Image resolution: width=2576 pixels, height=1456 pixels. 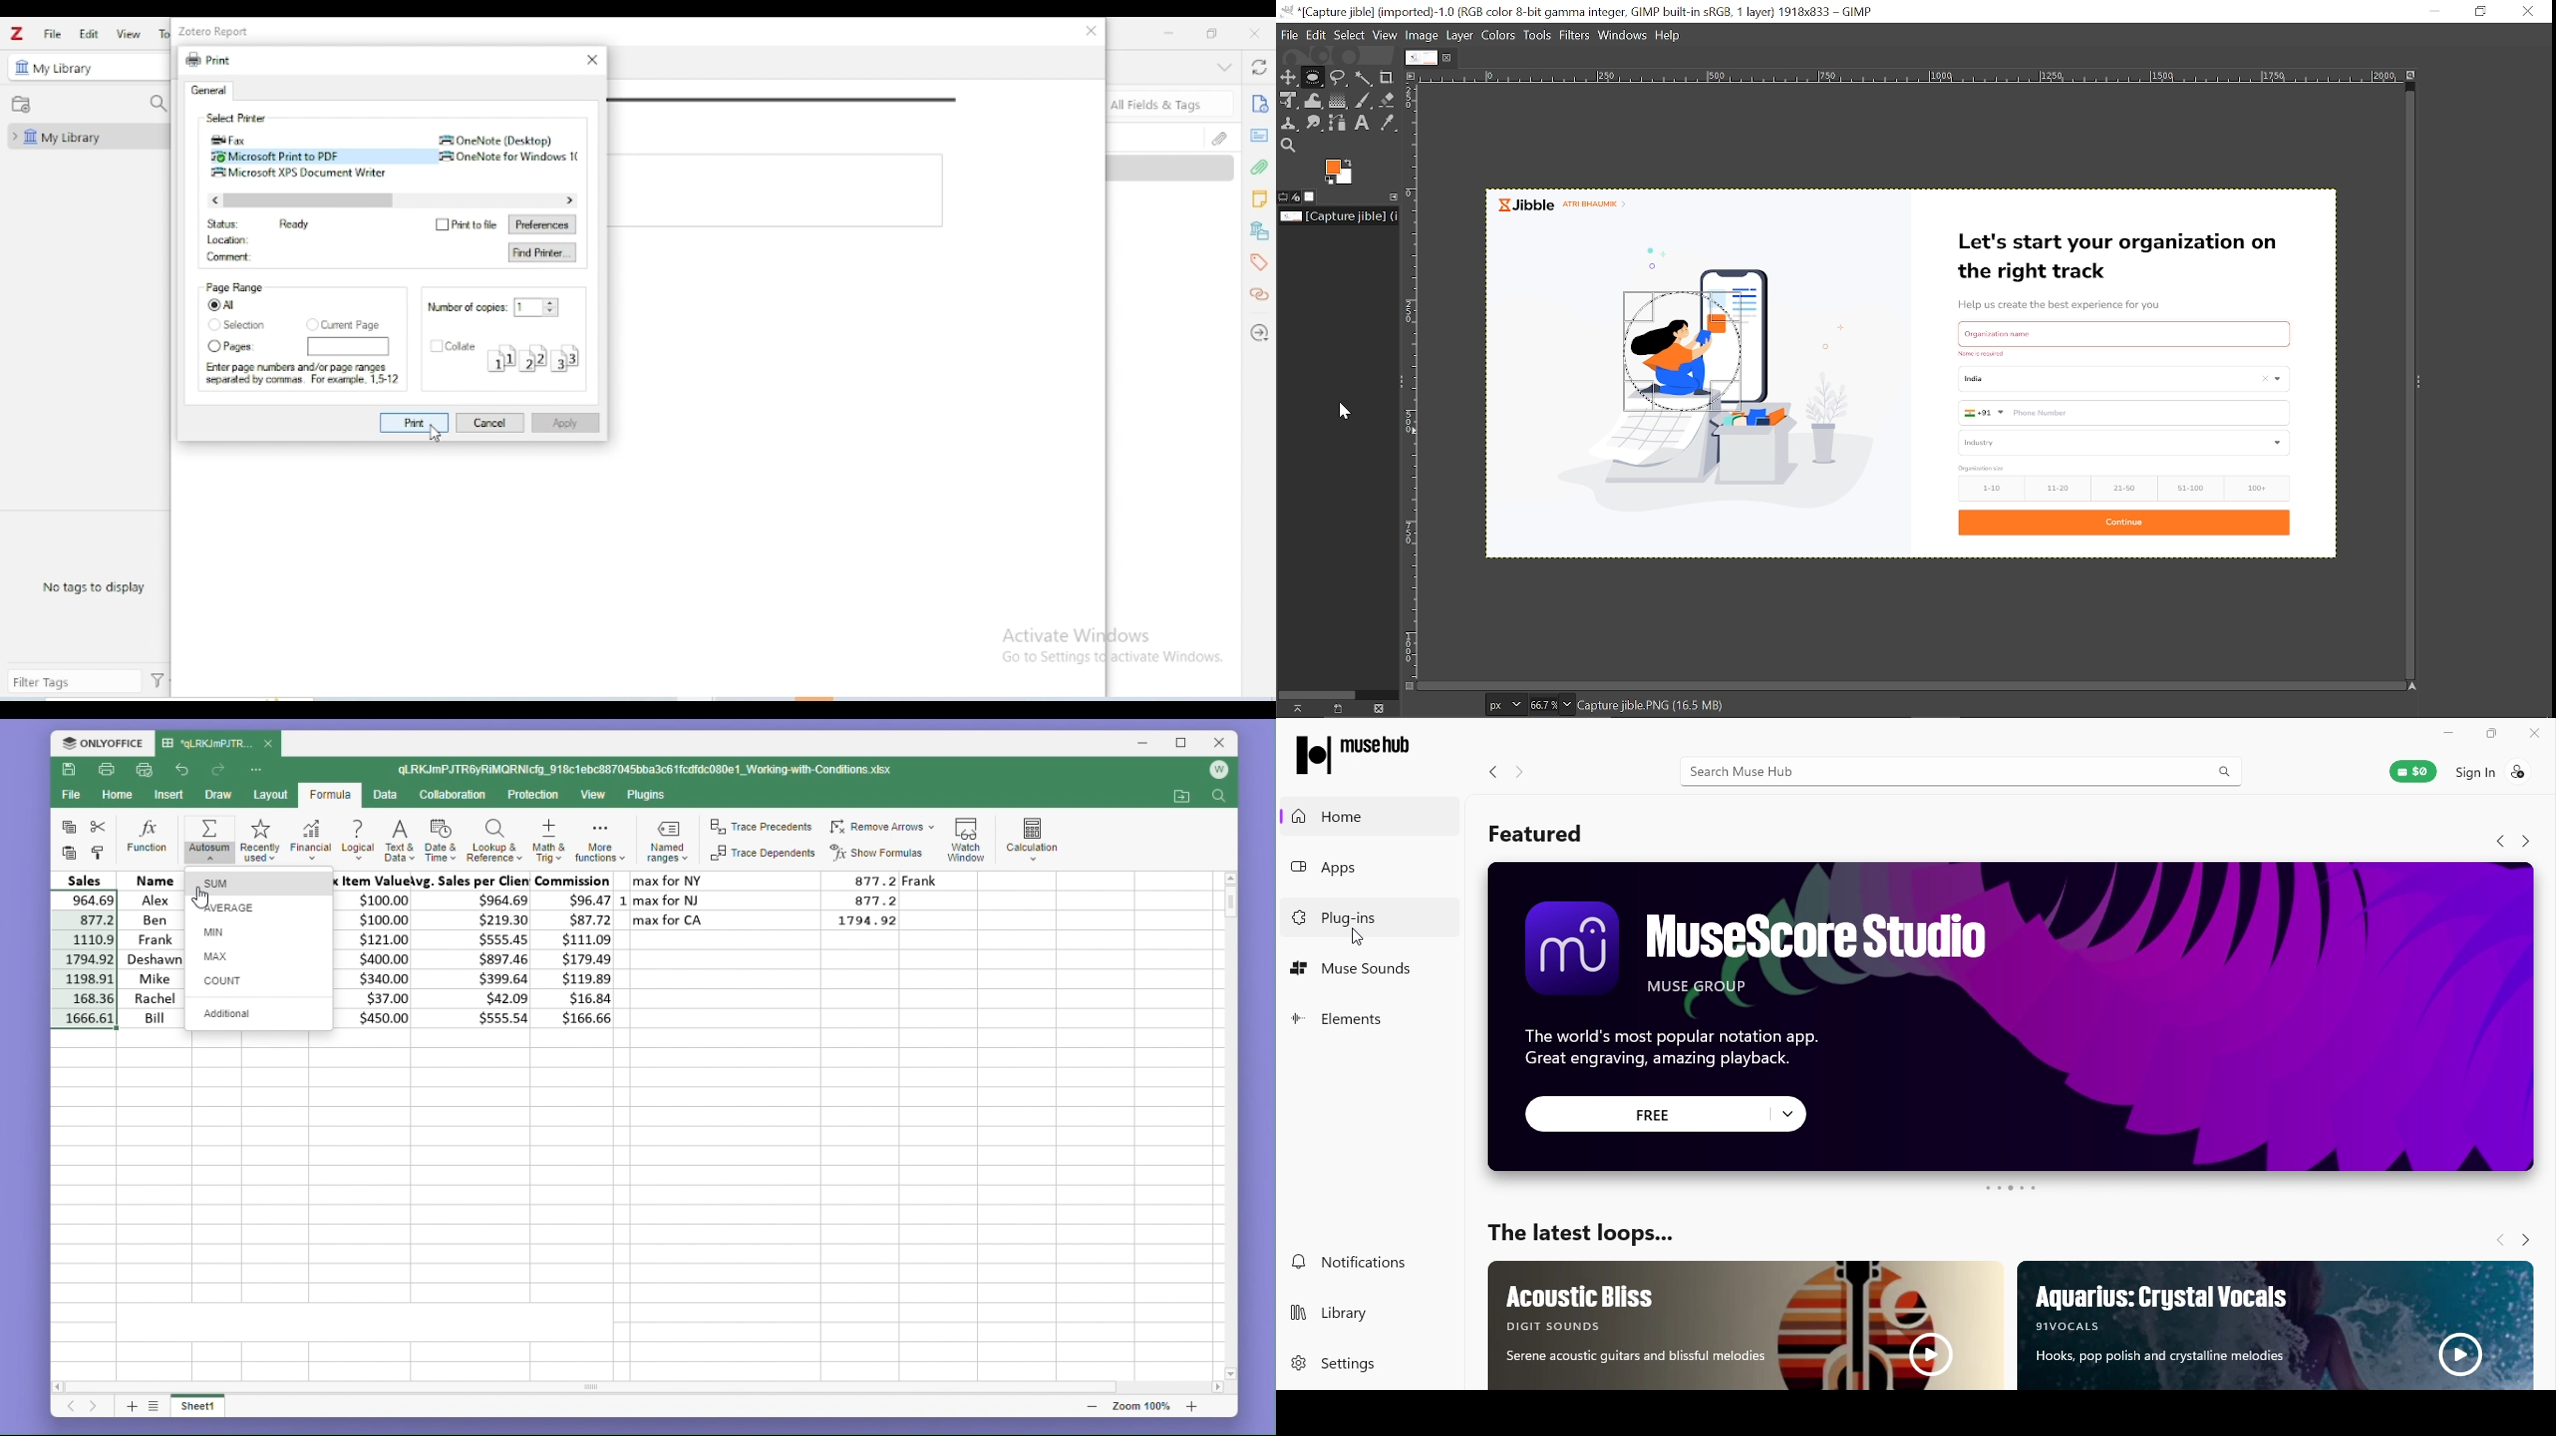 I want to click on trace dependents, so click(x=761, y=857).